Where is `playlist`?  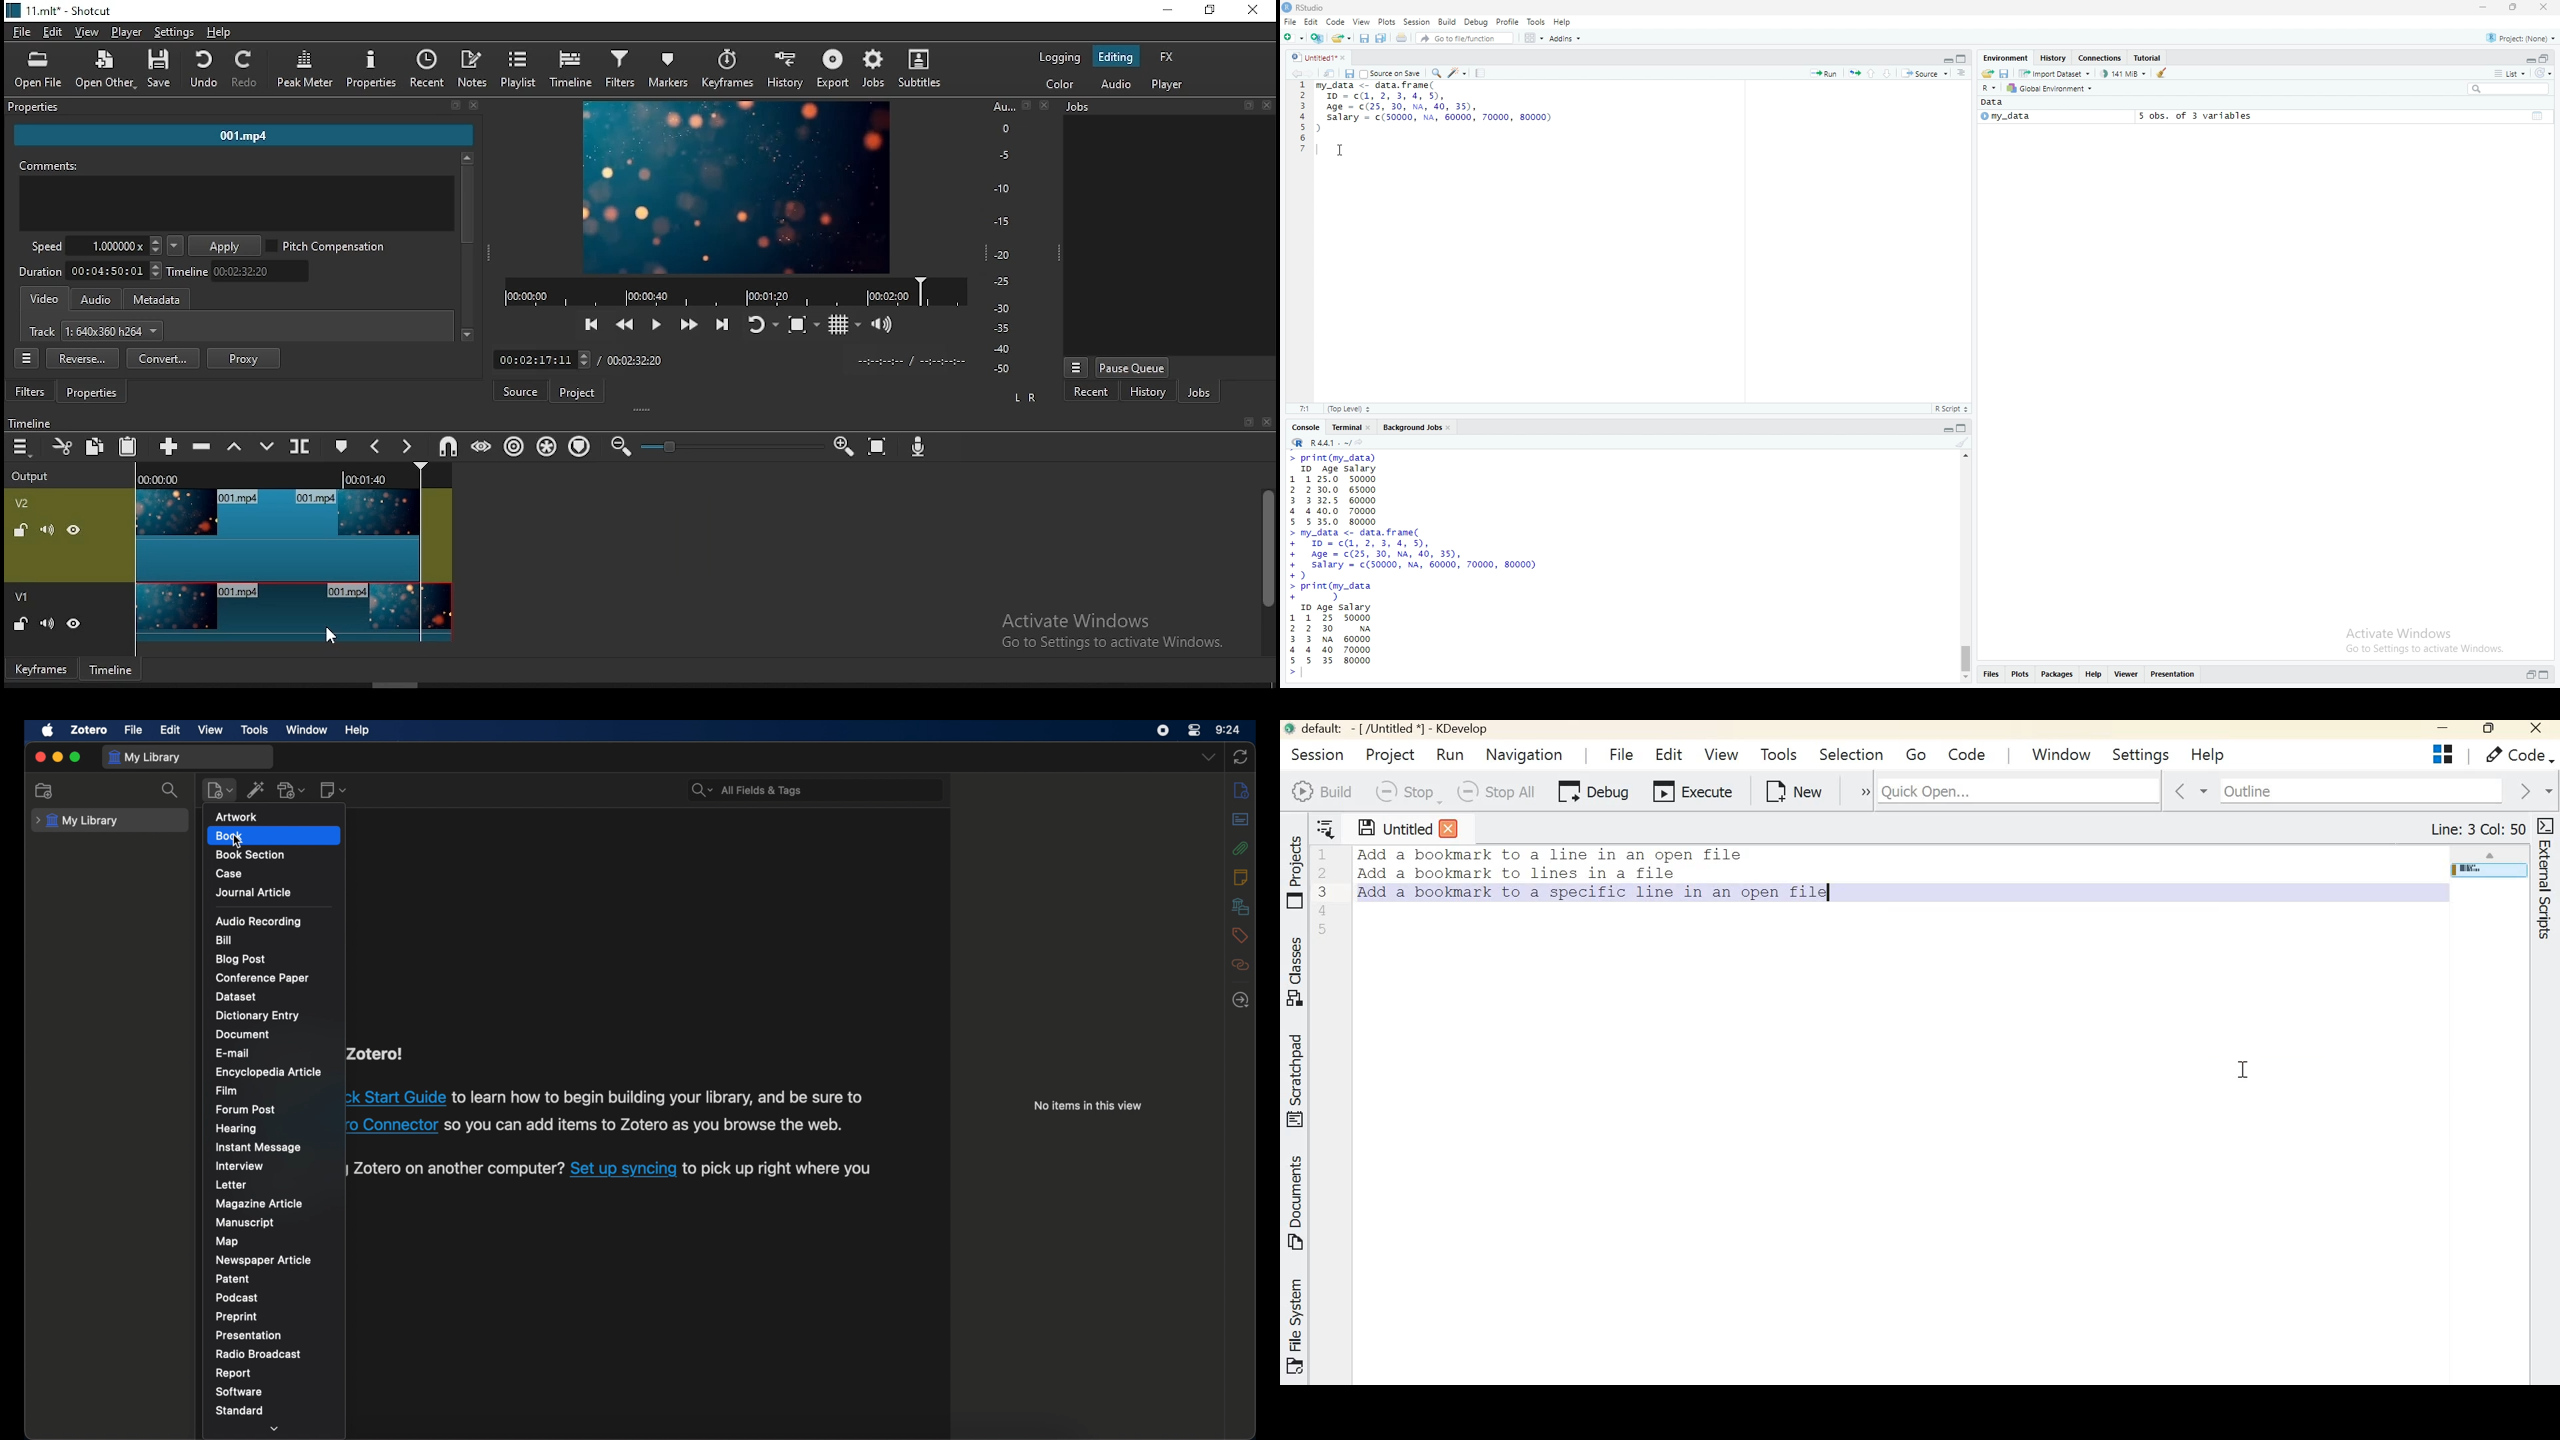 playlist is located at coordinates (519, 69).